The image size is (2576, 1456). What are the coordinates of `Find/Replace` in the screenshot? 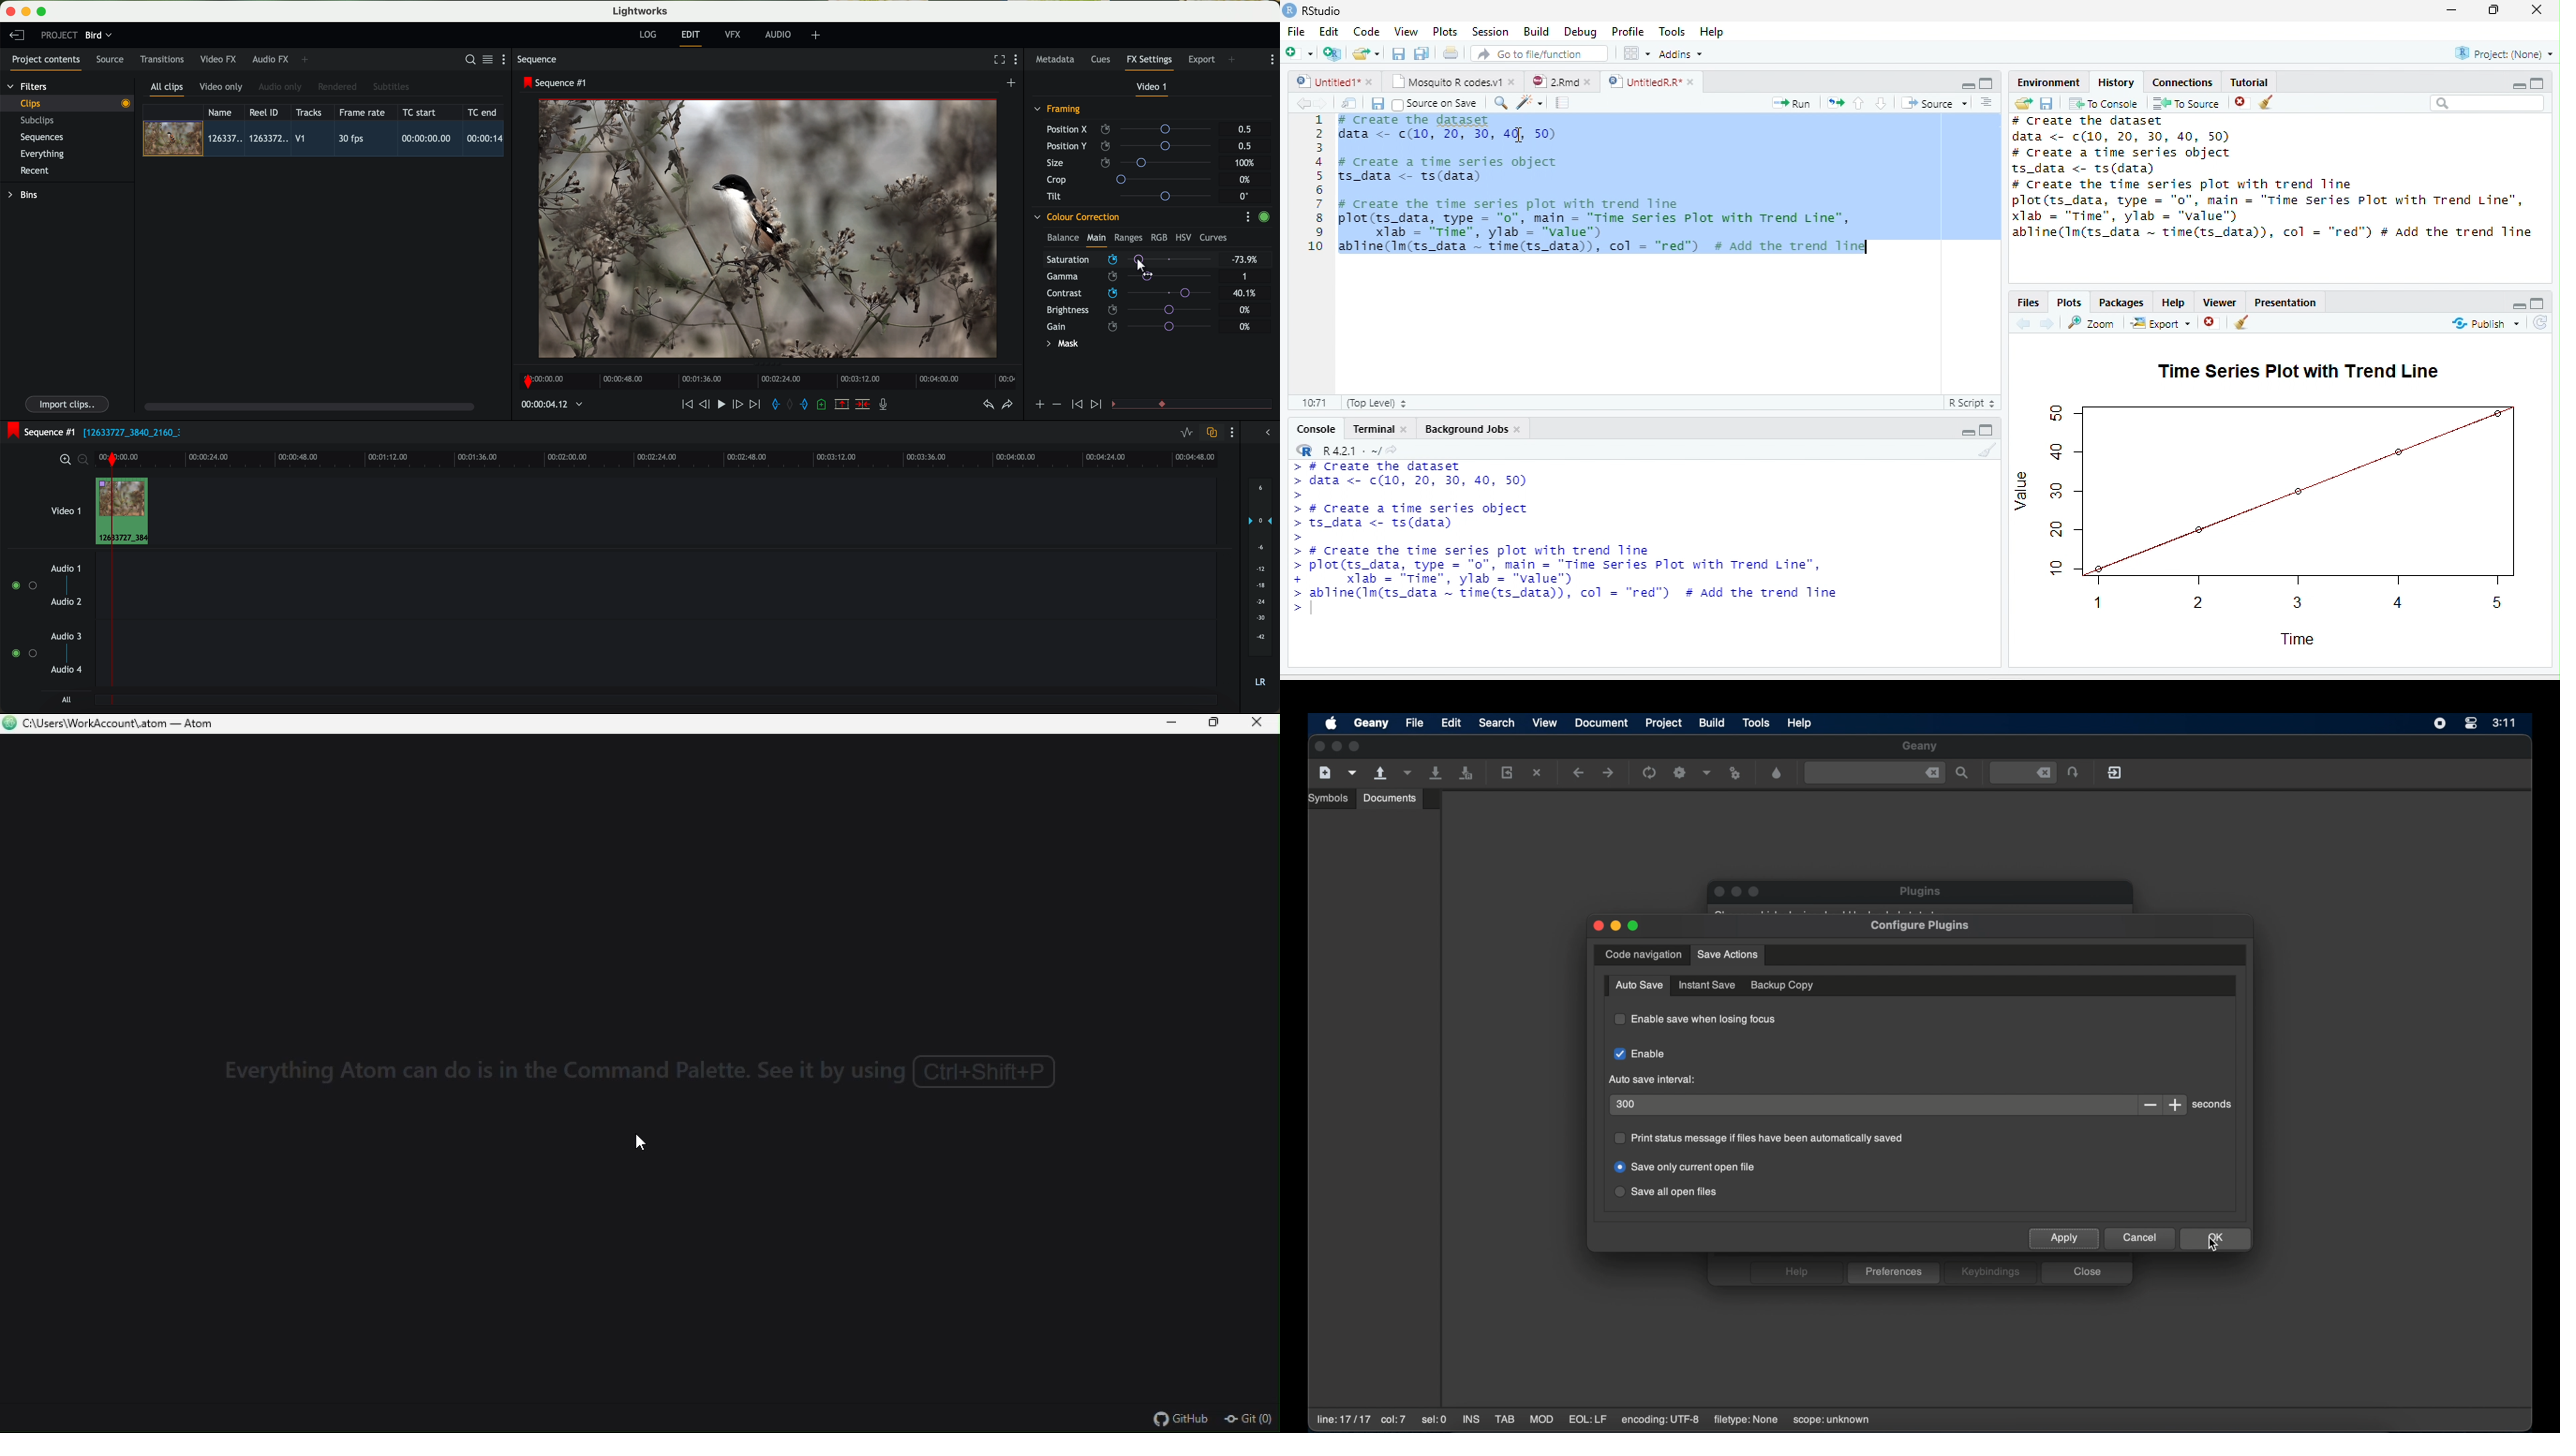 It's located at (1501, 103).